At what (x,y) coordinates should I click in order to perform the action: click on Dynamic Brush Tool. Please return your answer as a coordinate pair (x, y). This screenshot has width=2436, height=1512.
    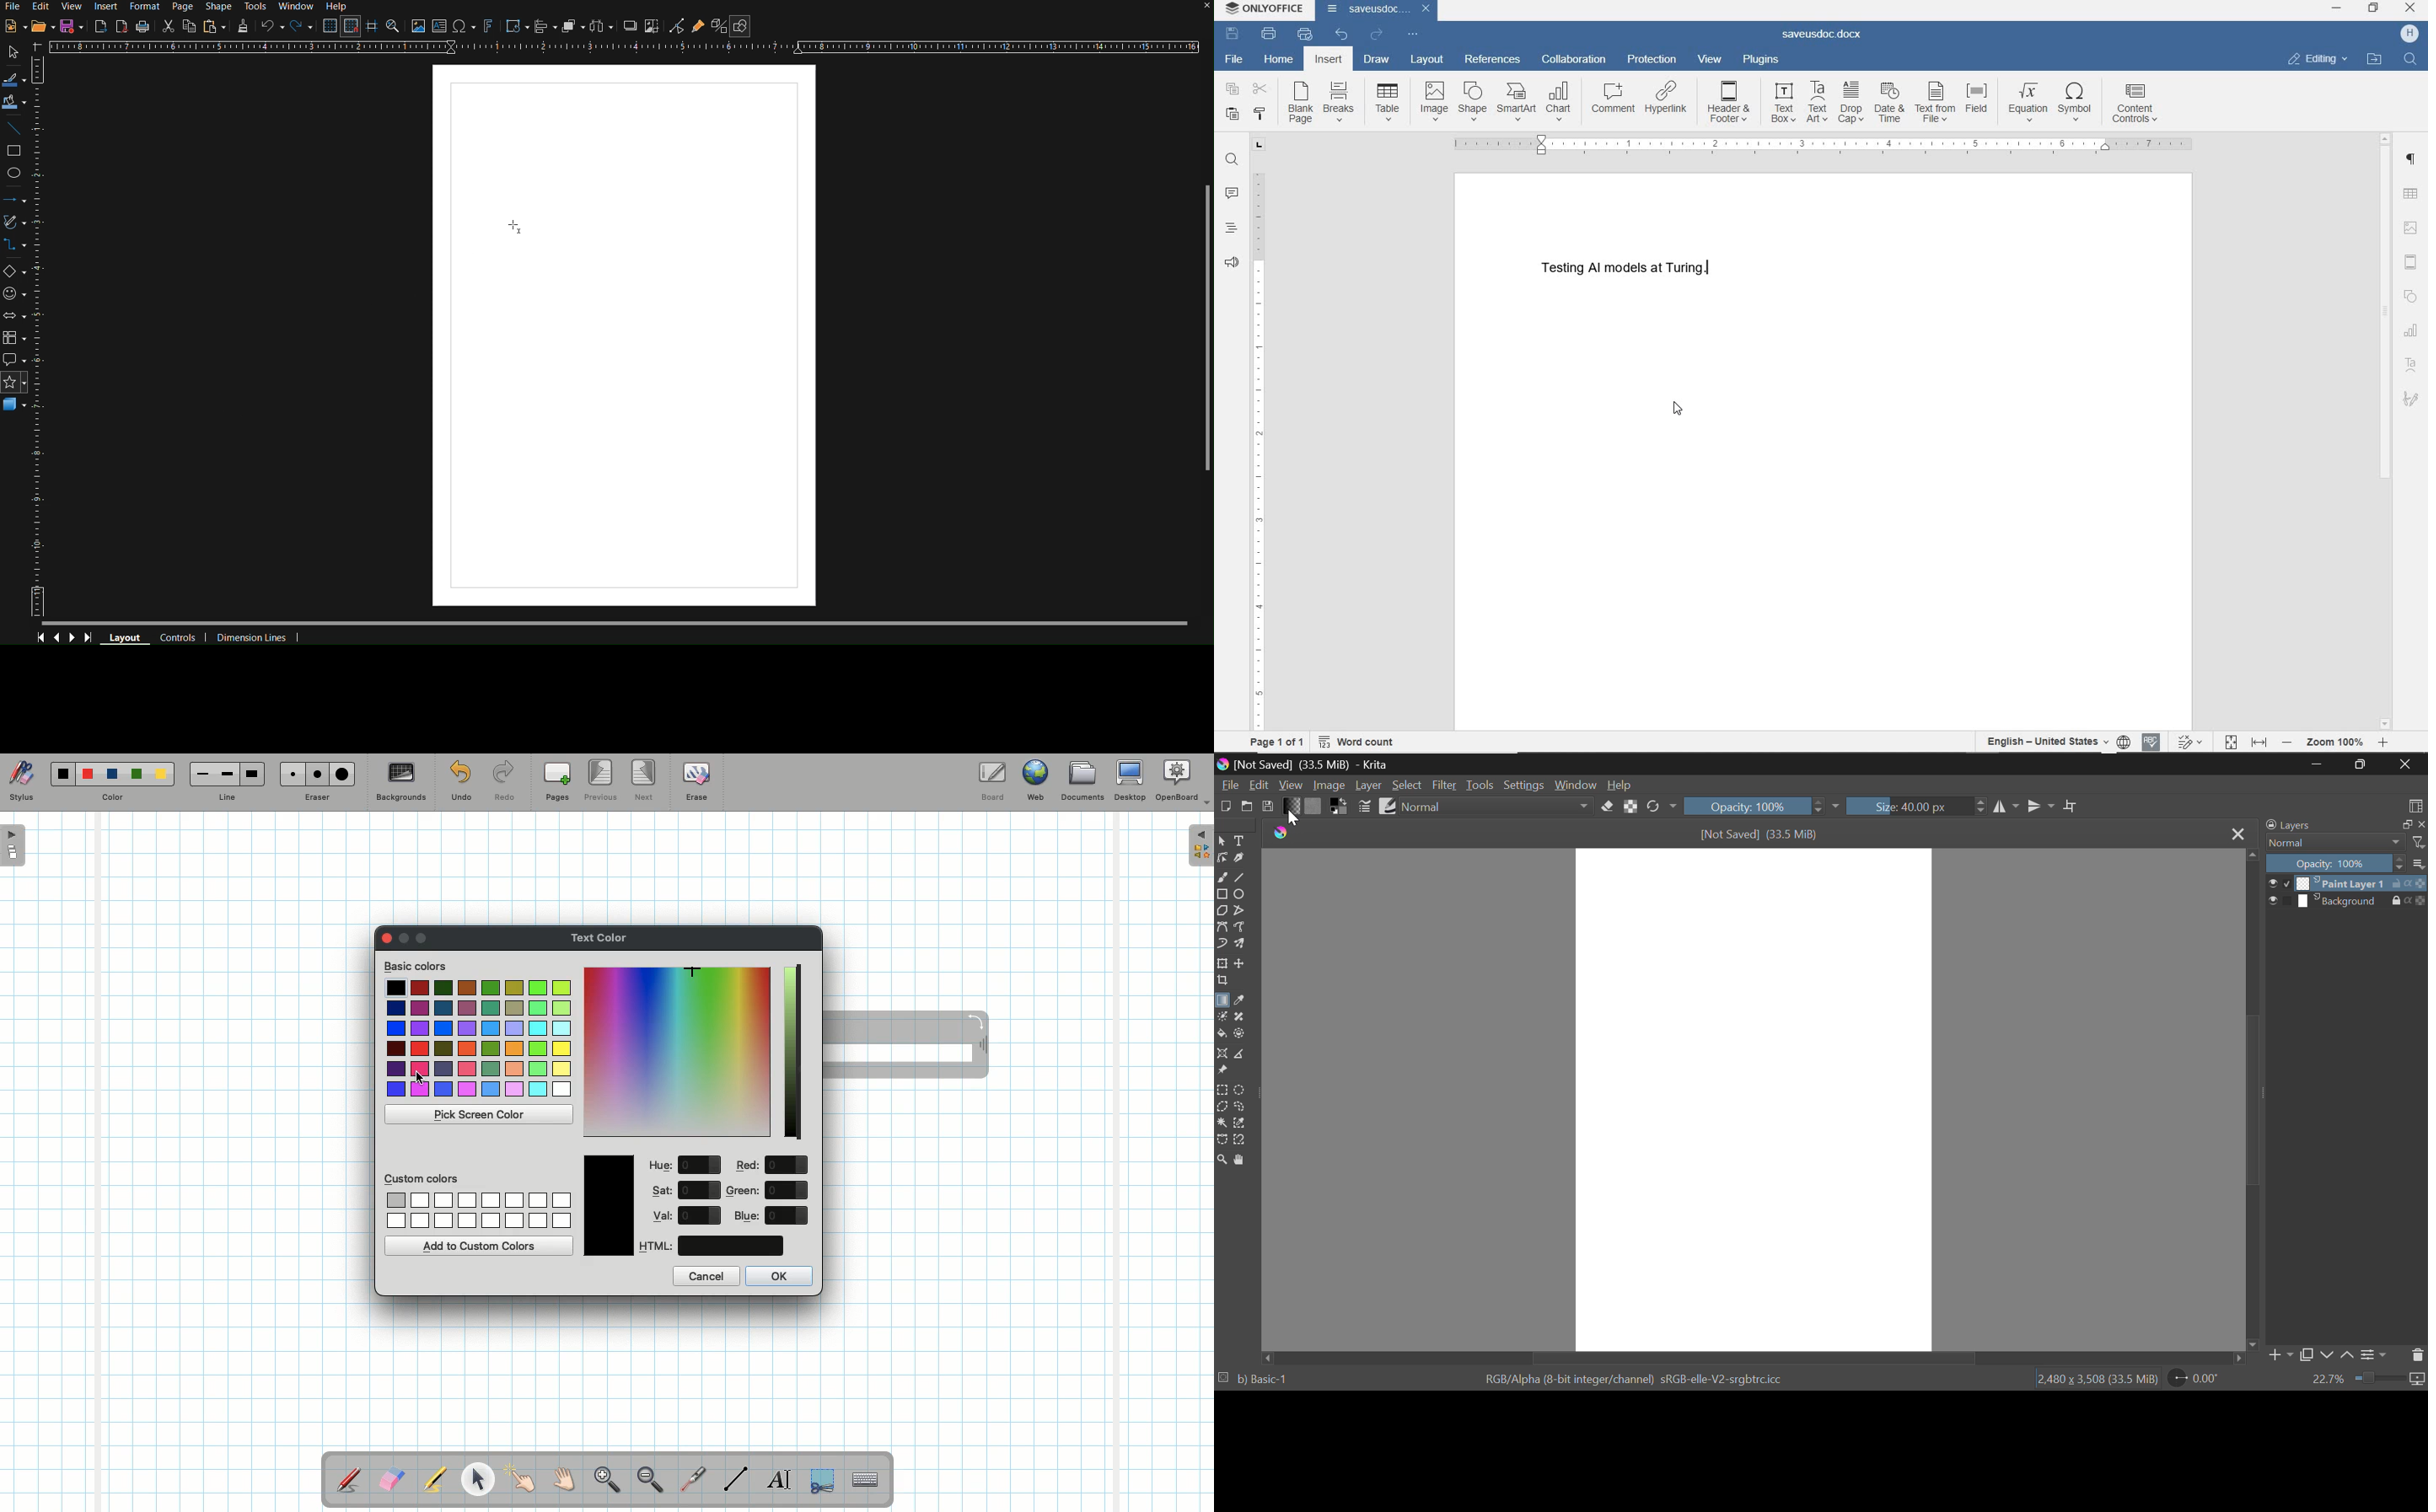
    Looking at the image, I should click on (1222, 944).